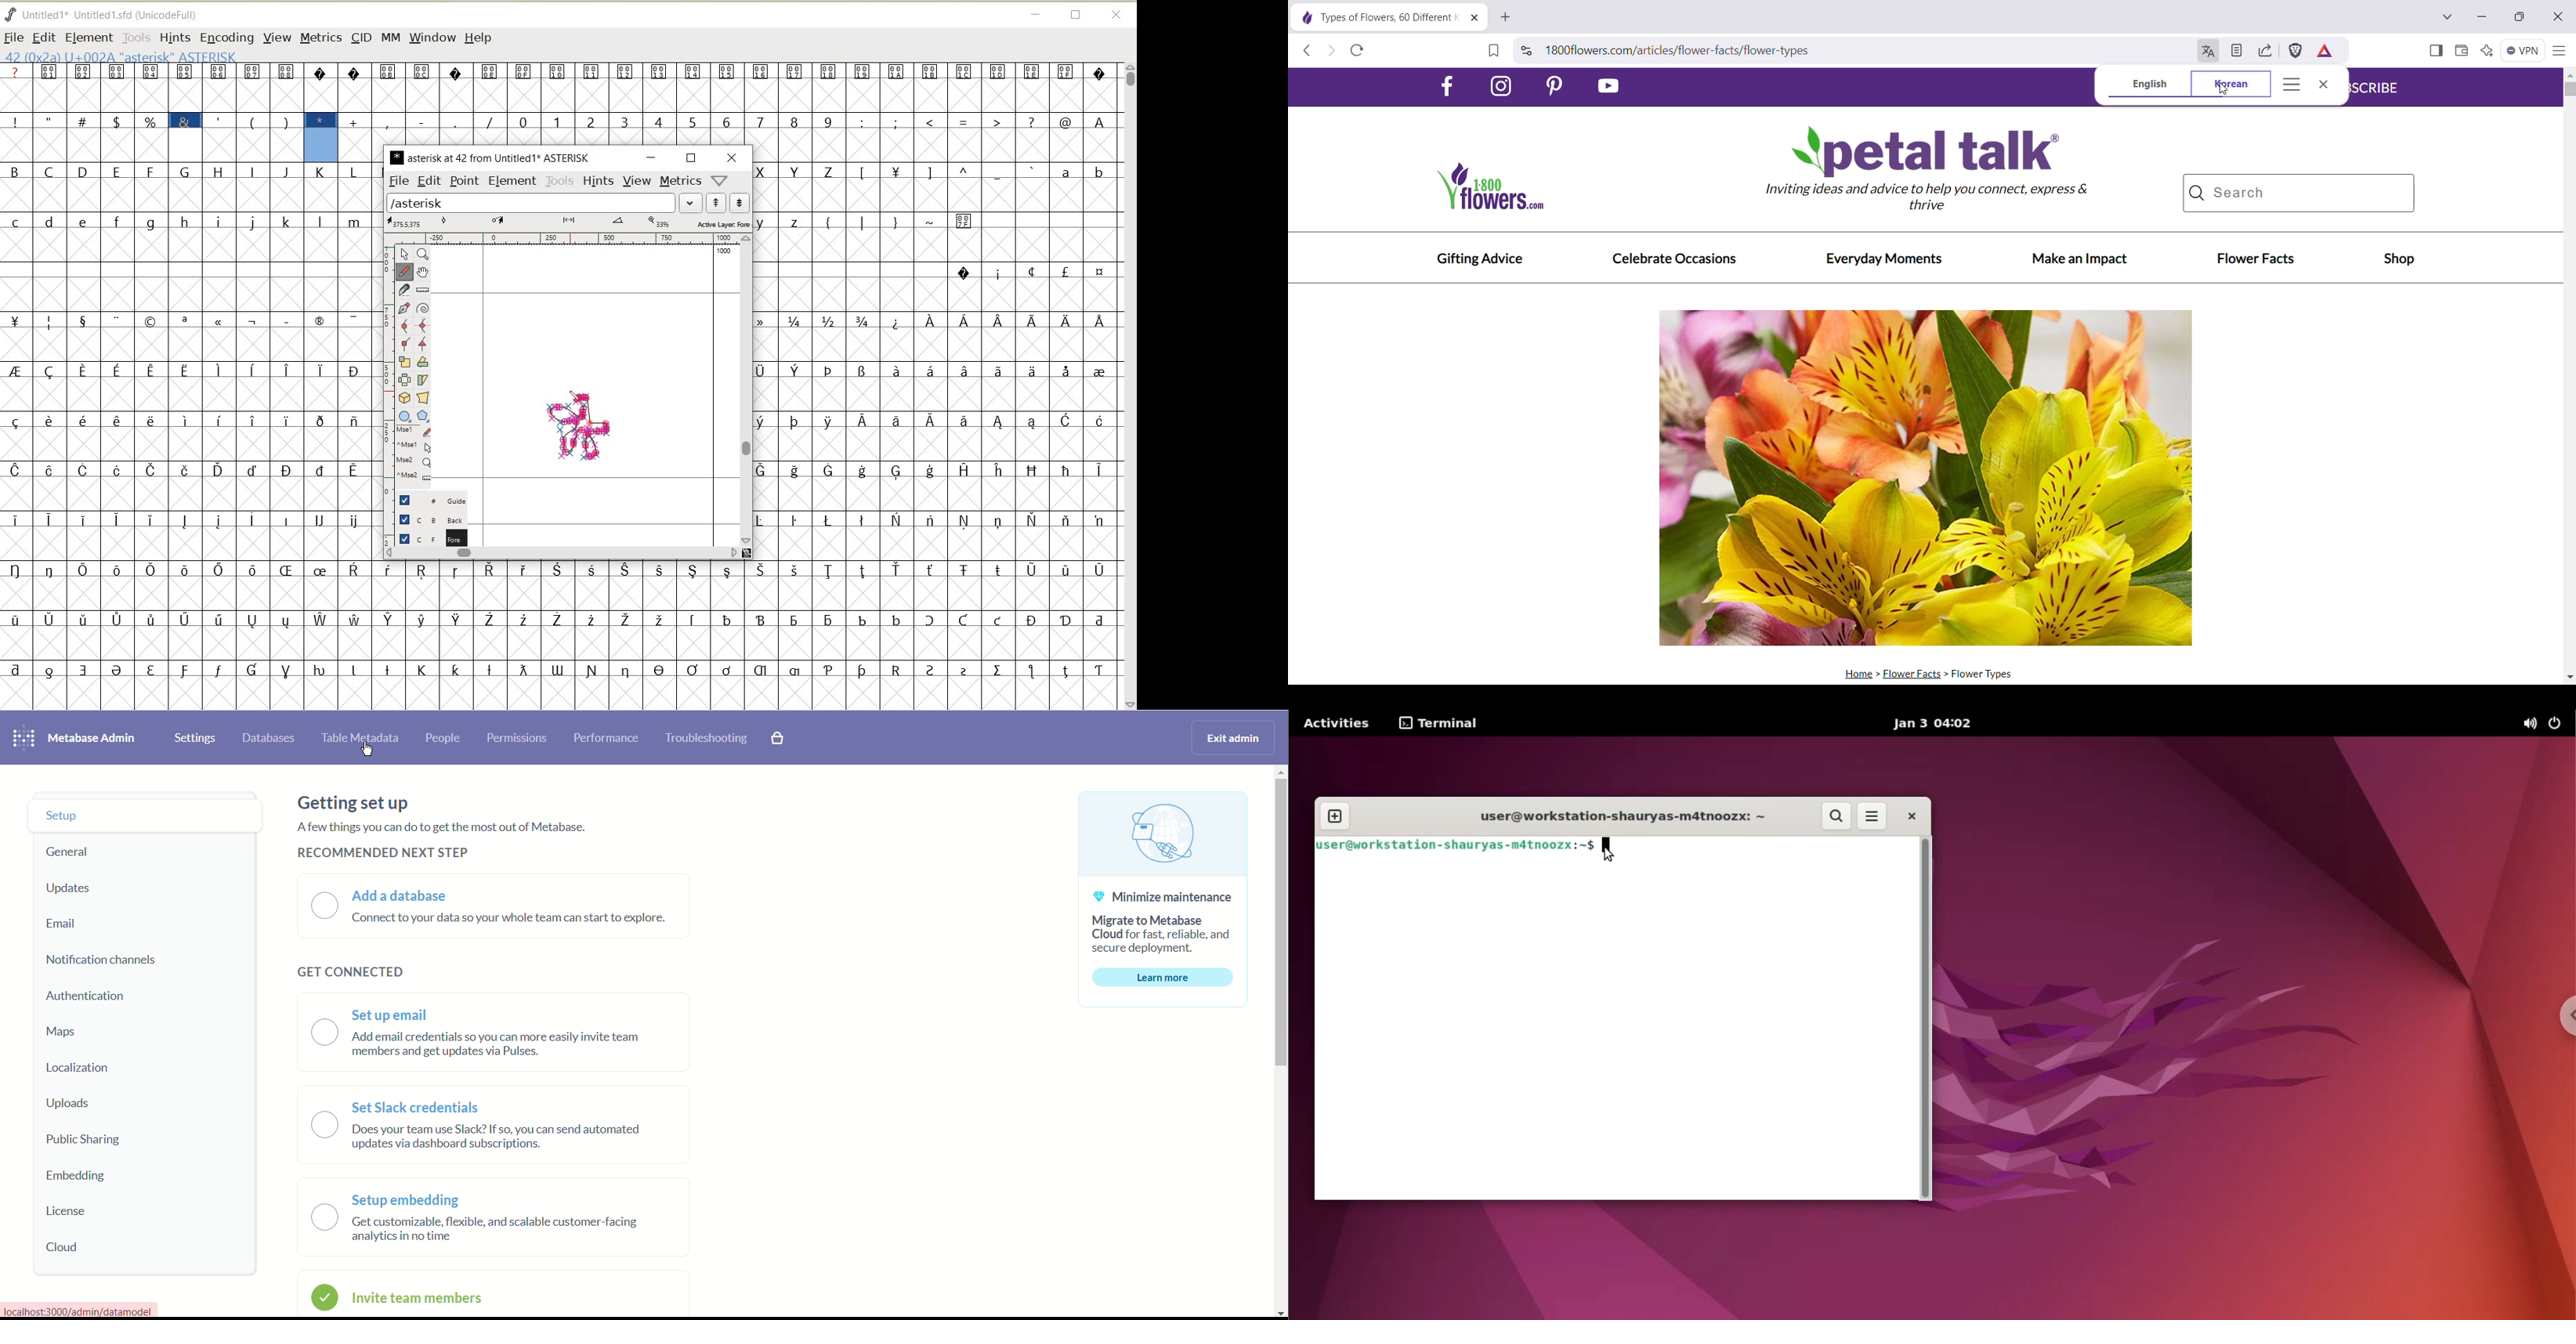 This screenshot has width=2576, height=1344. I want to click on ENCODING, so click(226, 38).